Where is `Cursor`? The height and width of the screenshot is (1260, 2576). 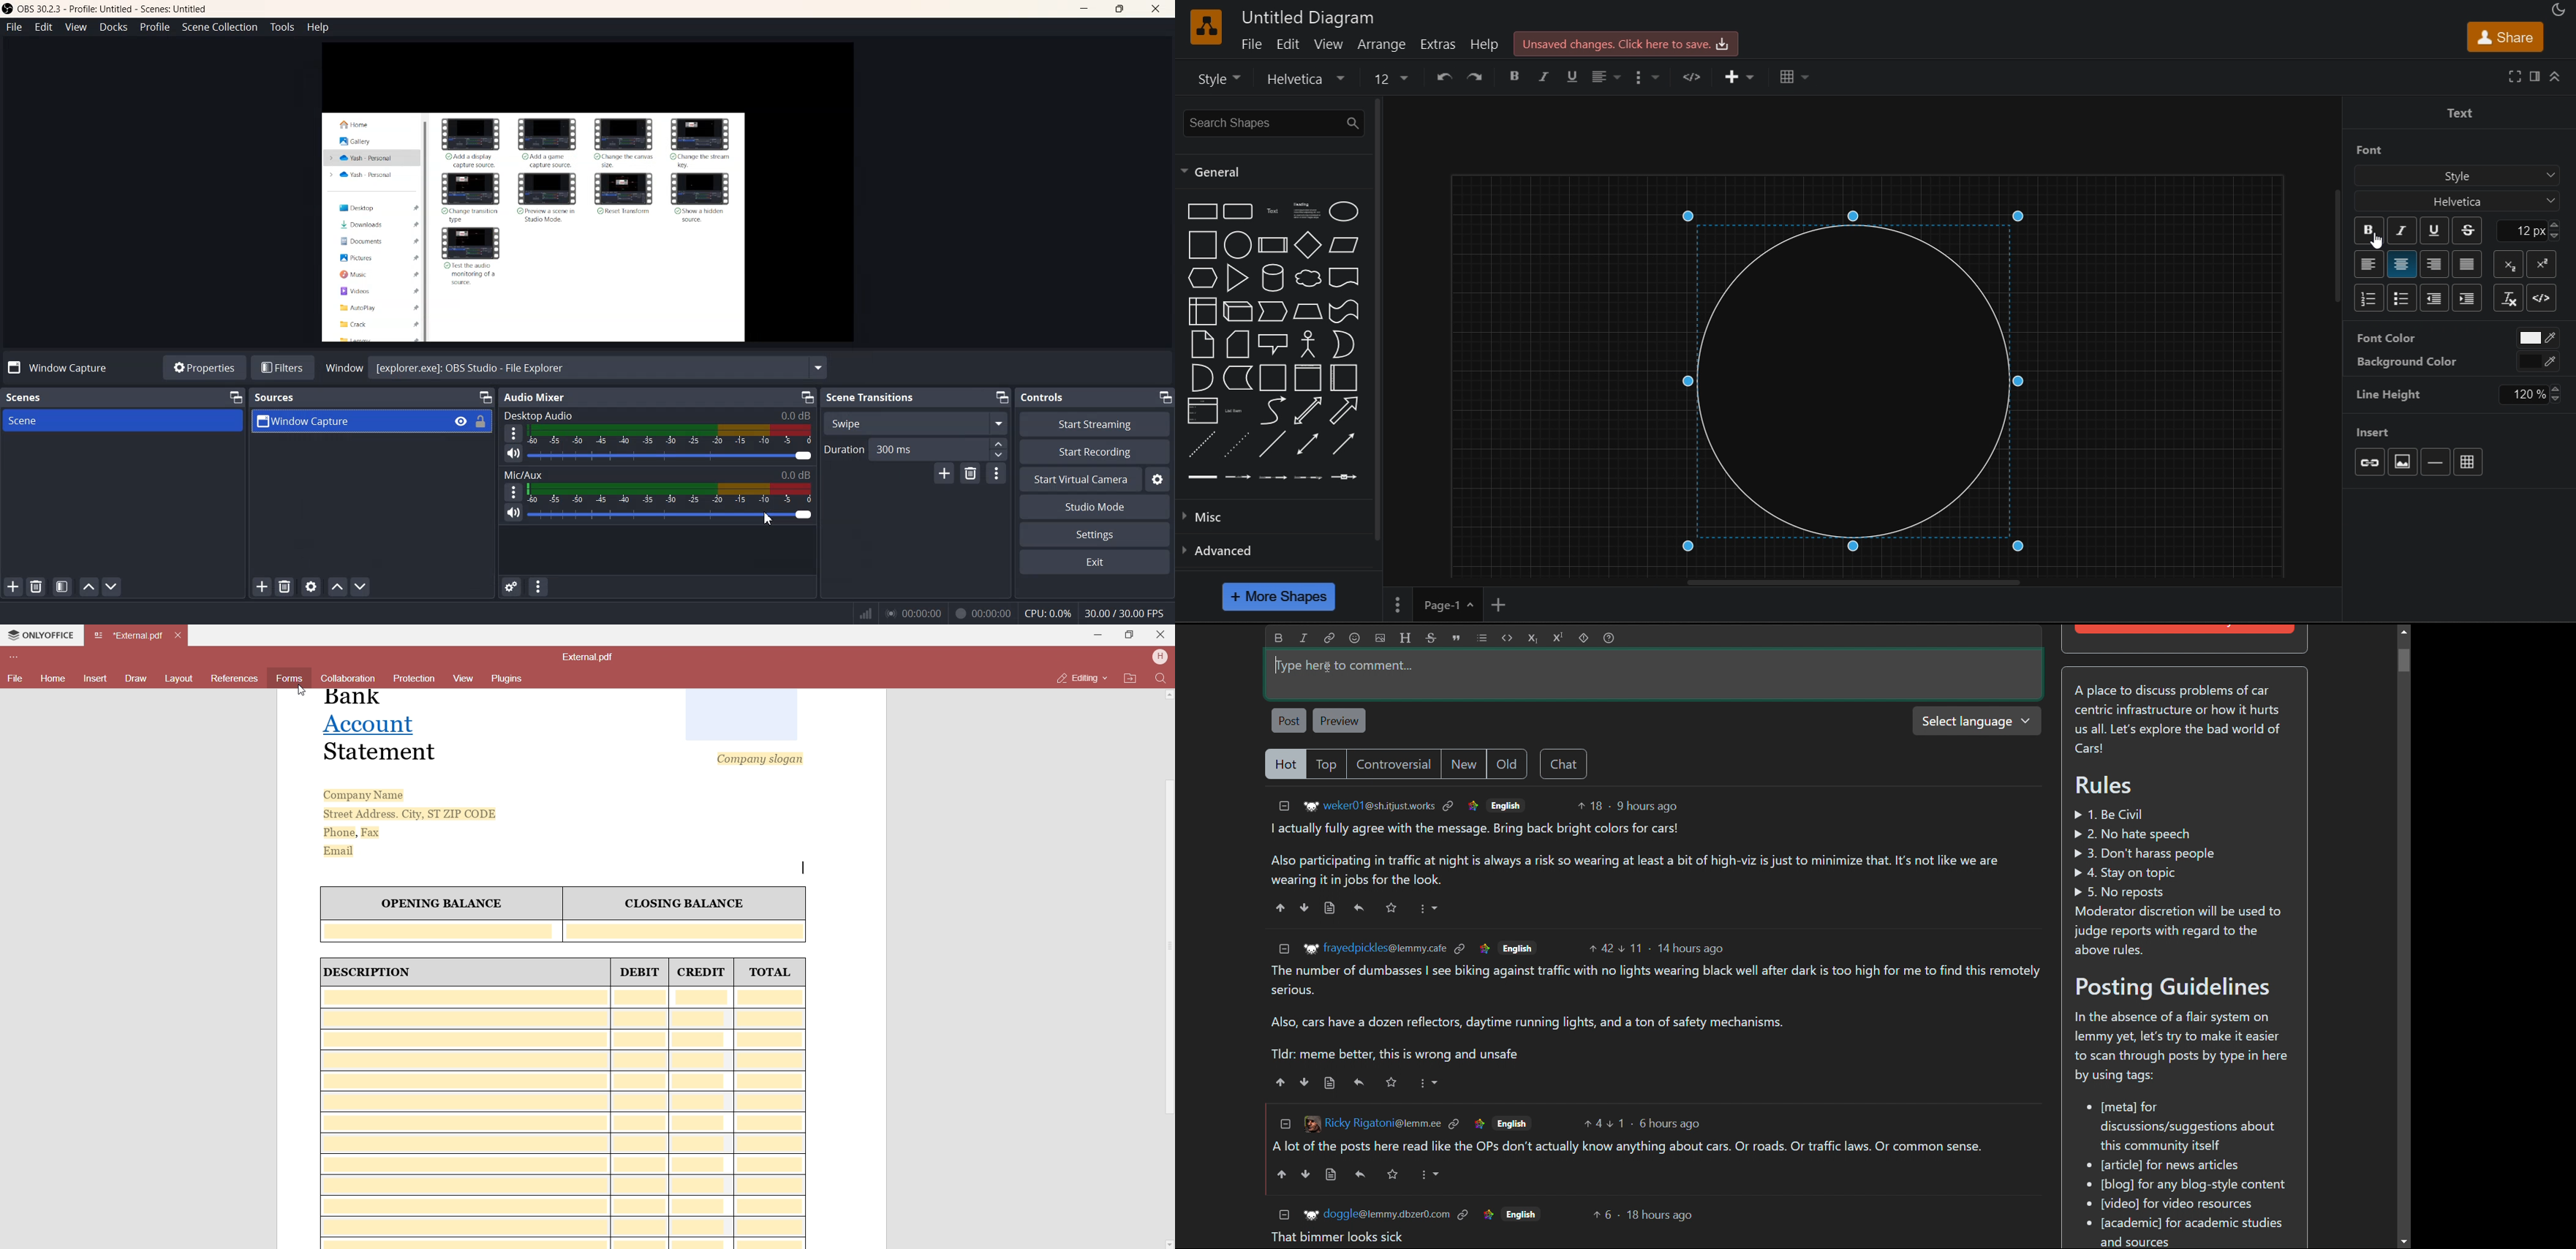
Cursor is located at coordinates (1279, 664).